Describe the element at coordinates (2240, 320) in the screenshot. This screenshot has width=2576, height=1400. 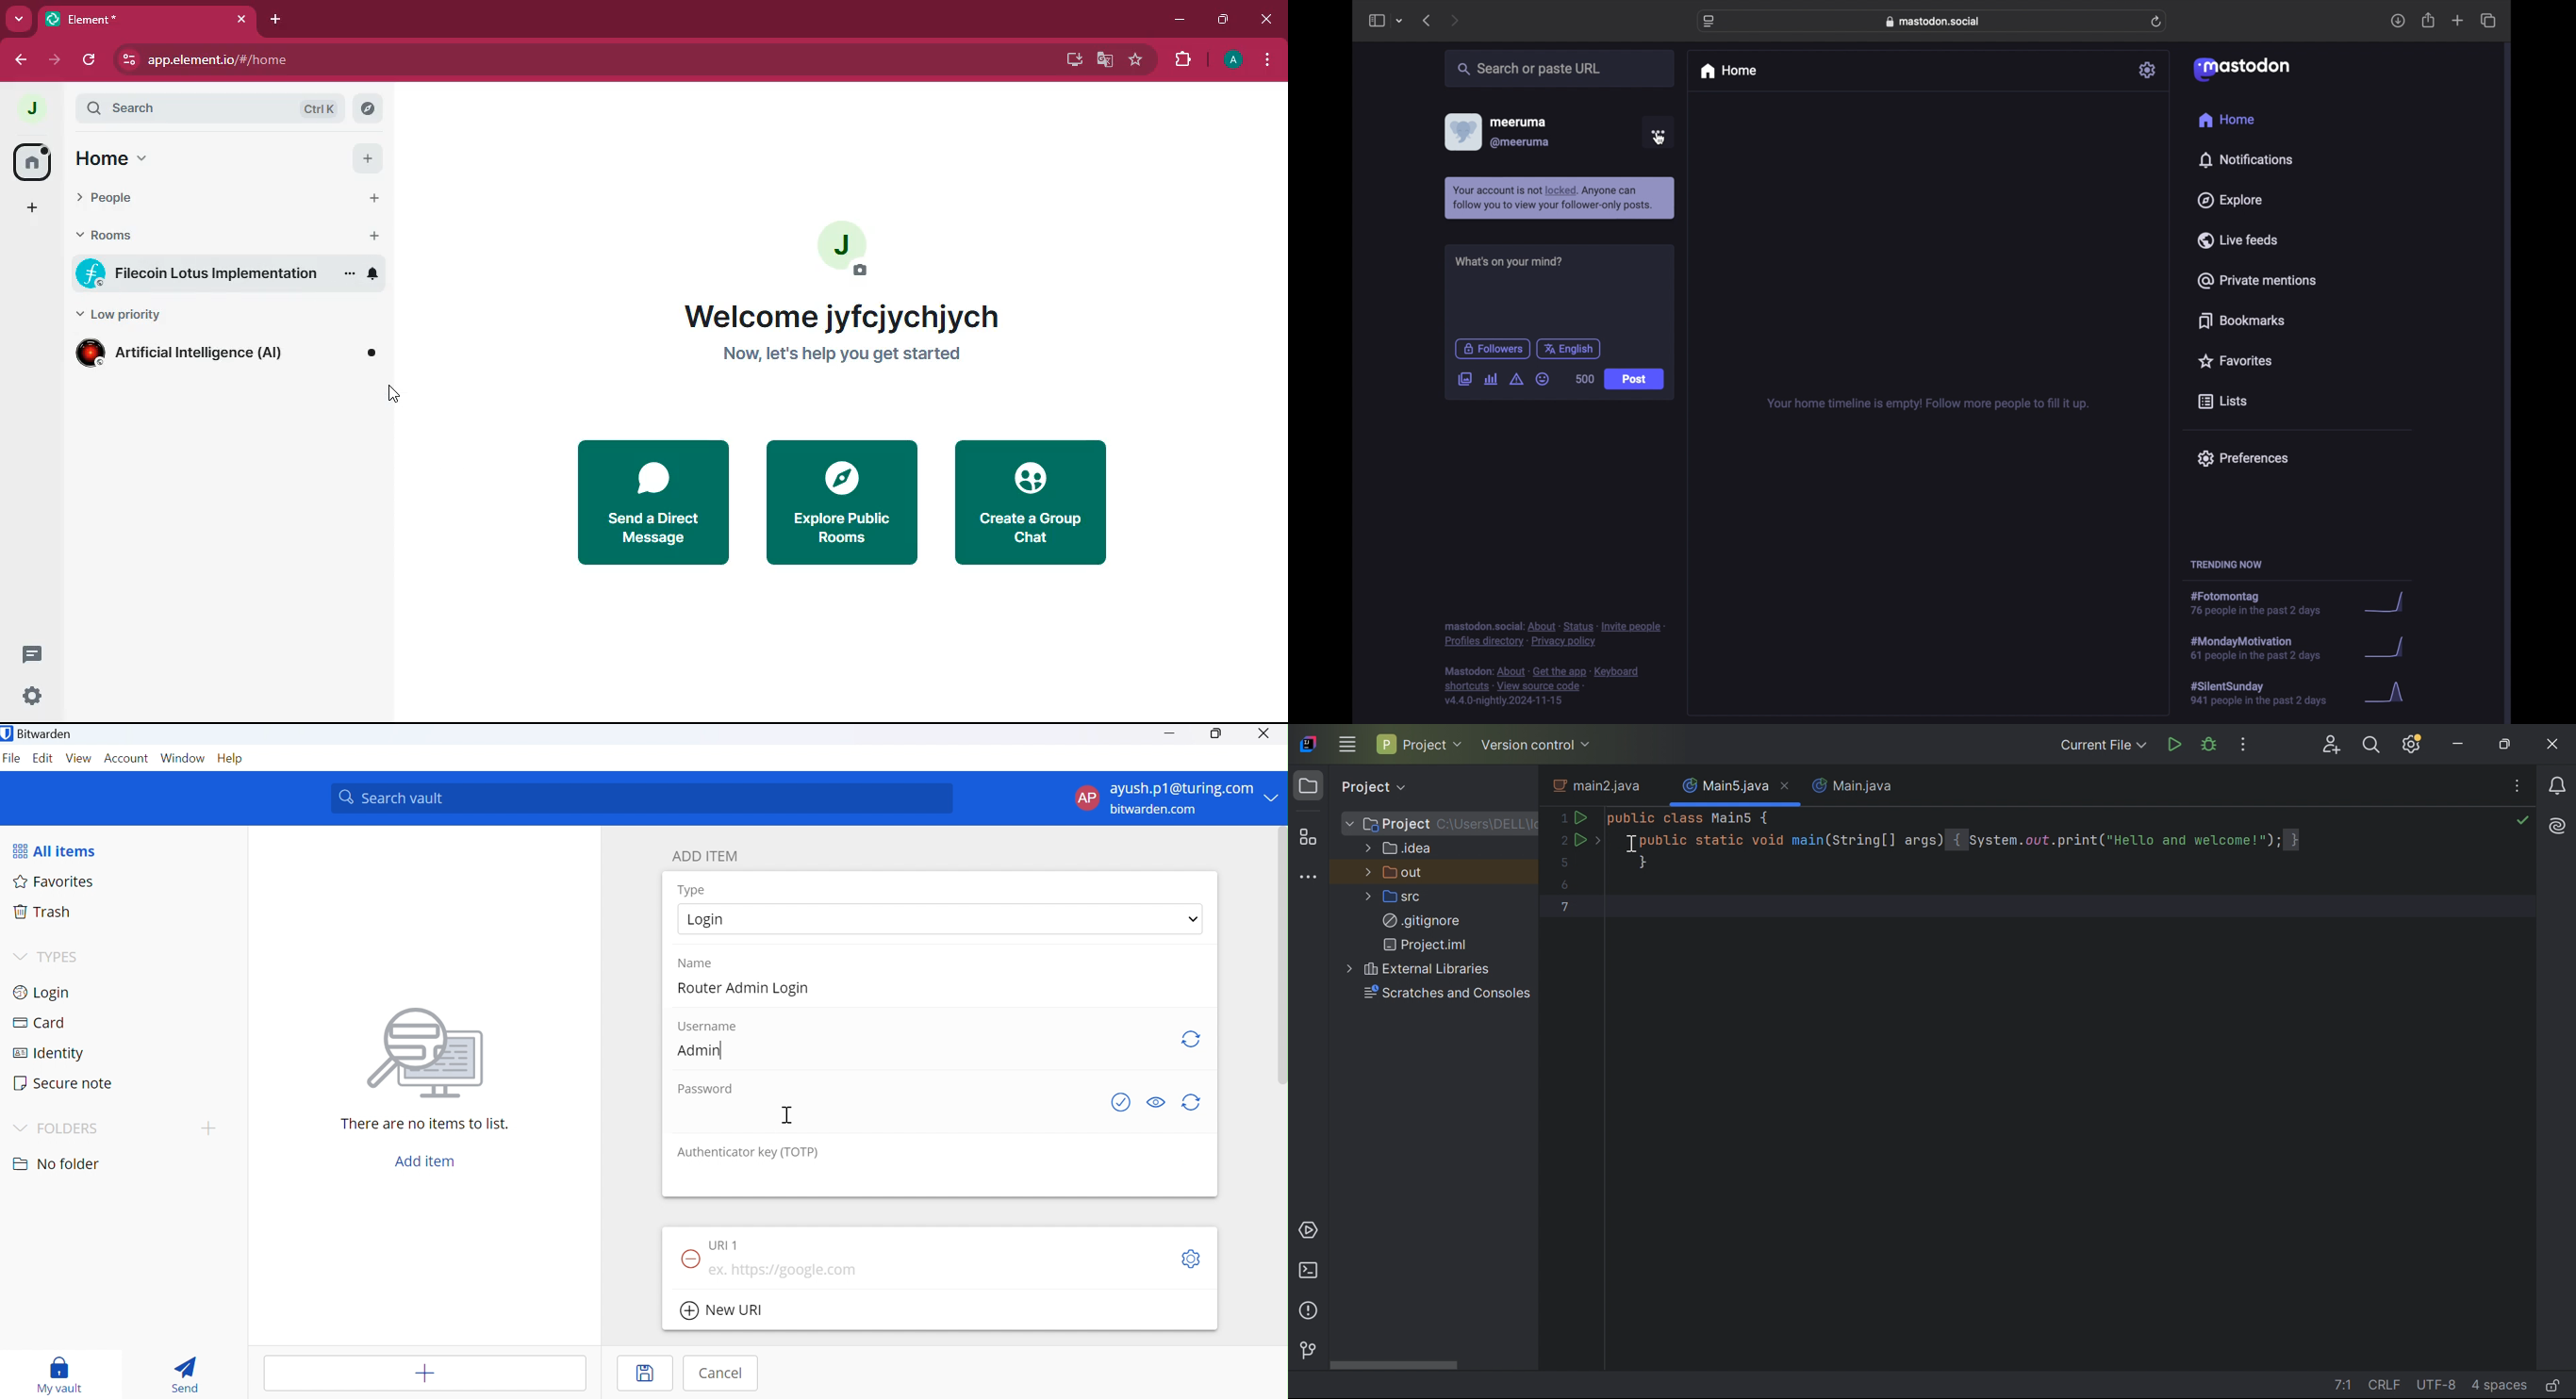
I see `bookmarks` at that location.